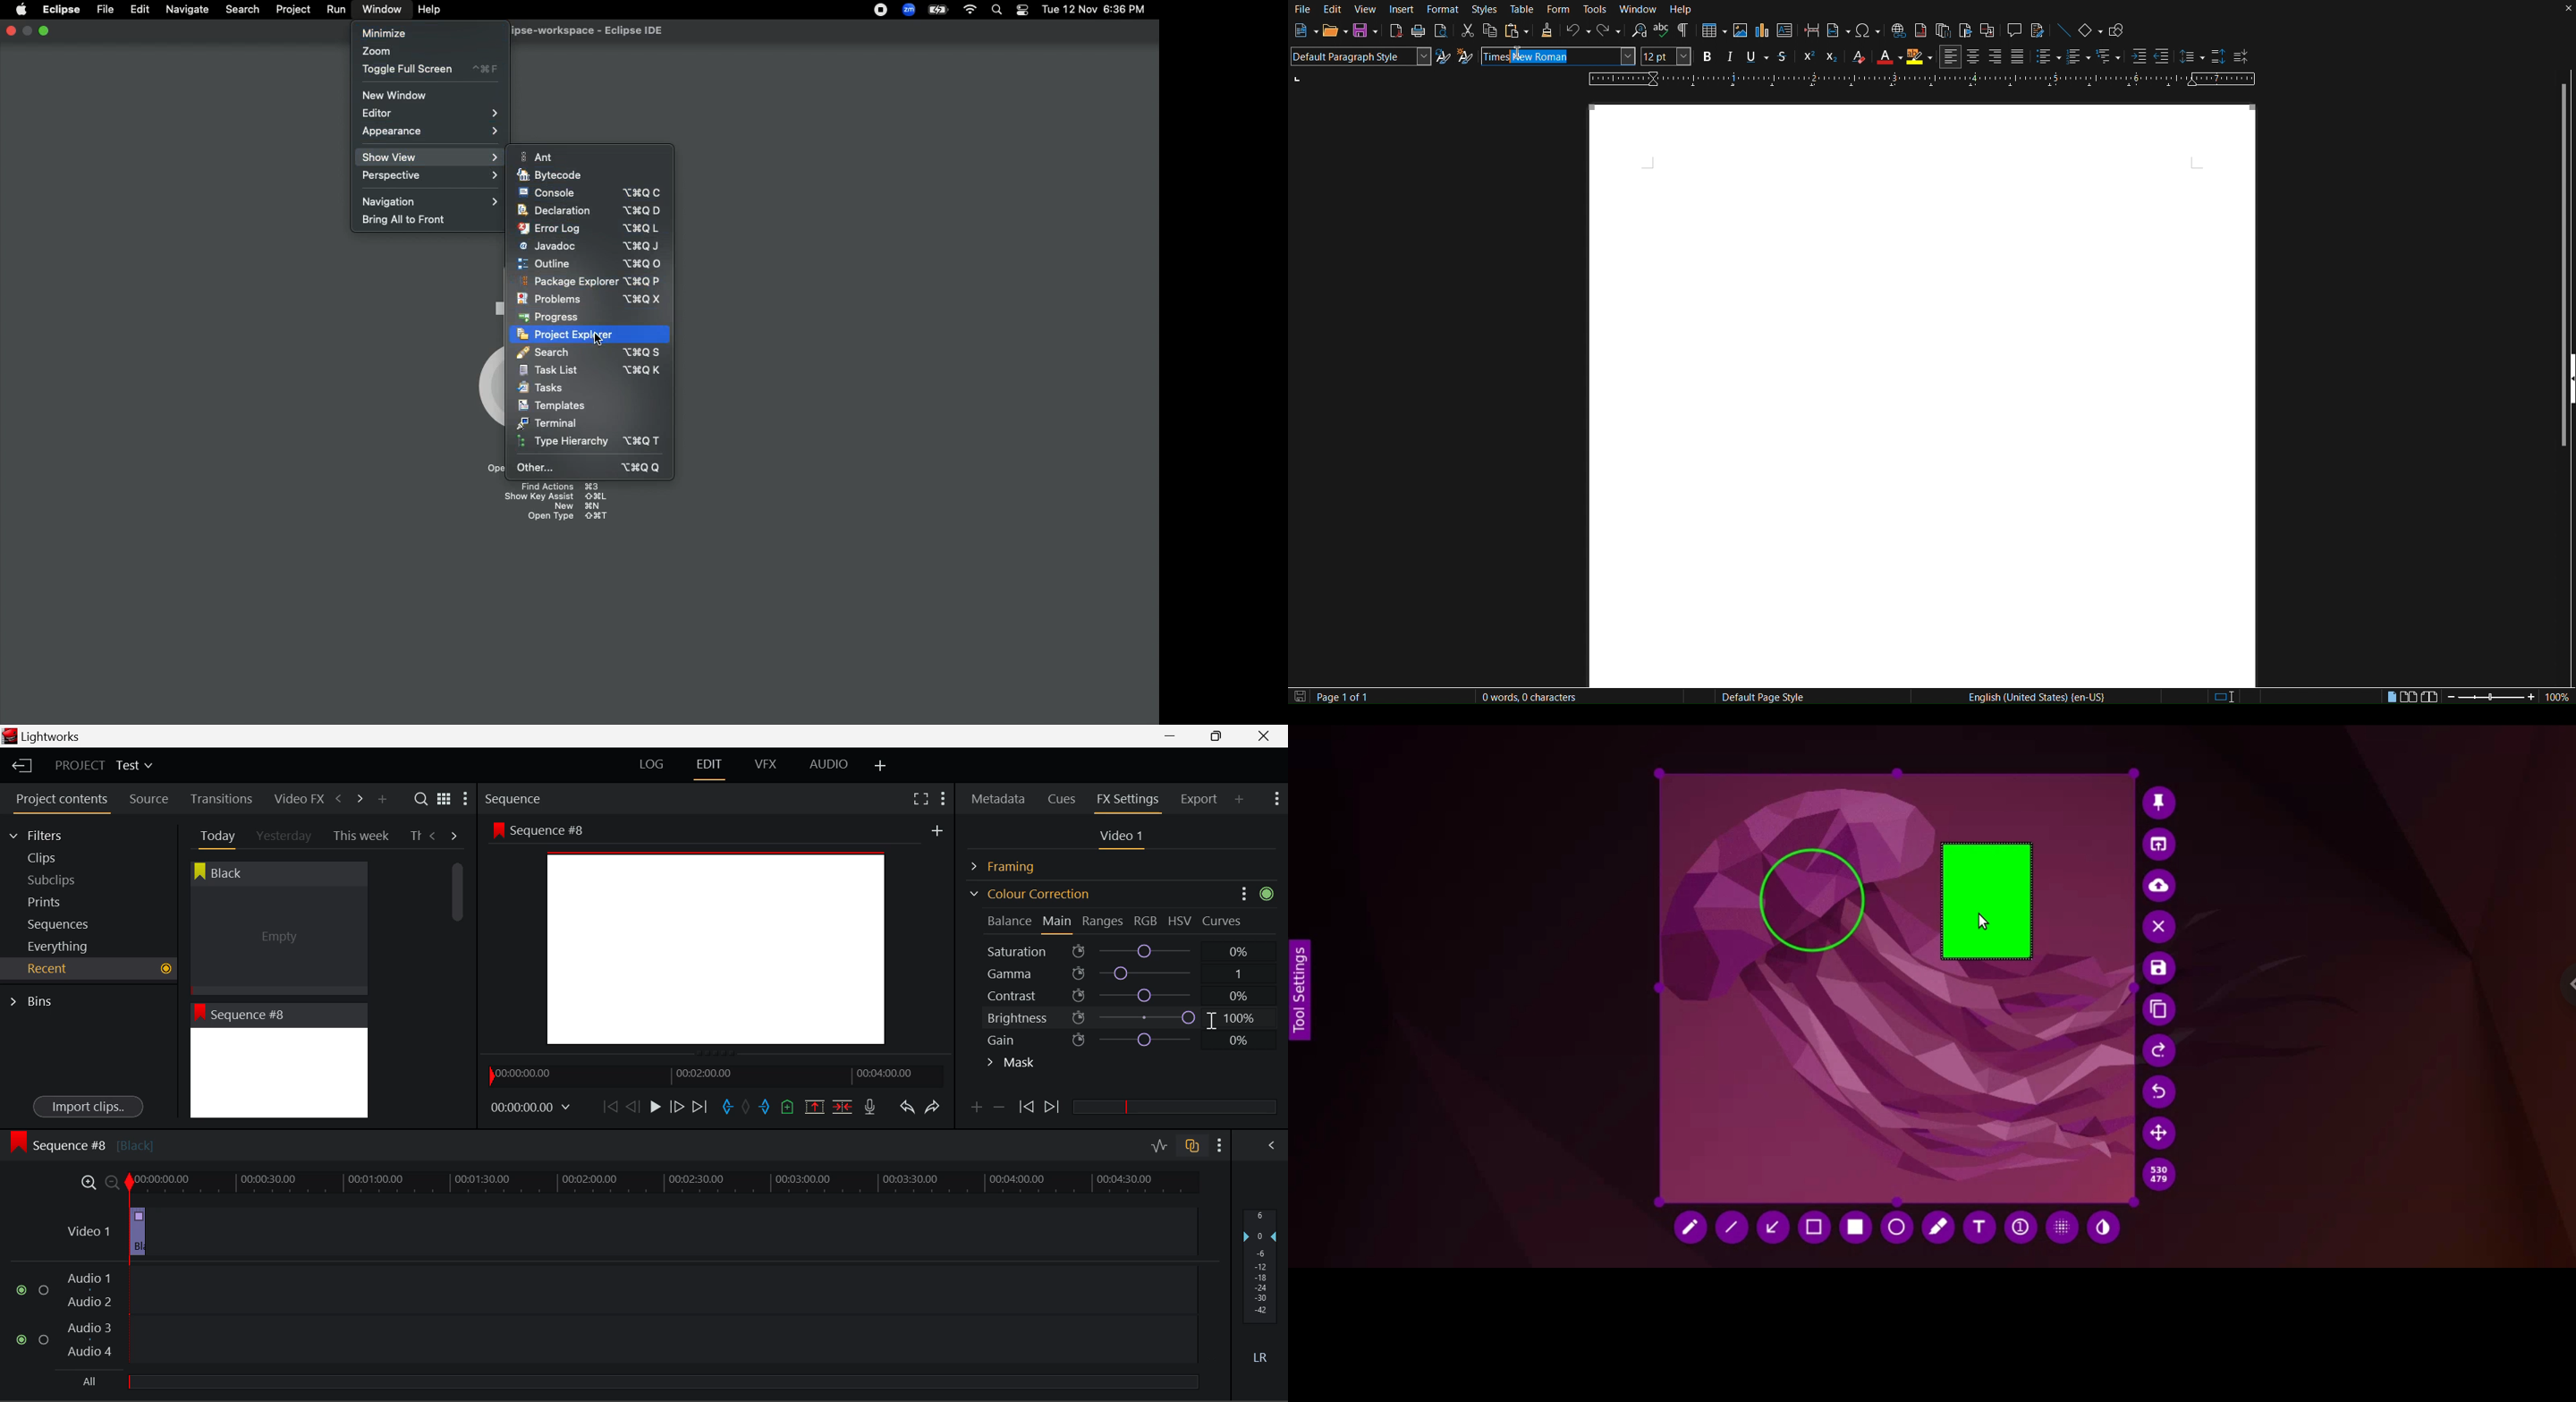  What do you see at coordinates (1333, 9) in the screenshot?
I see `Edit ` at bounding box center [1333, 9].